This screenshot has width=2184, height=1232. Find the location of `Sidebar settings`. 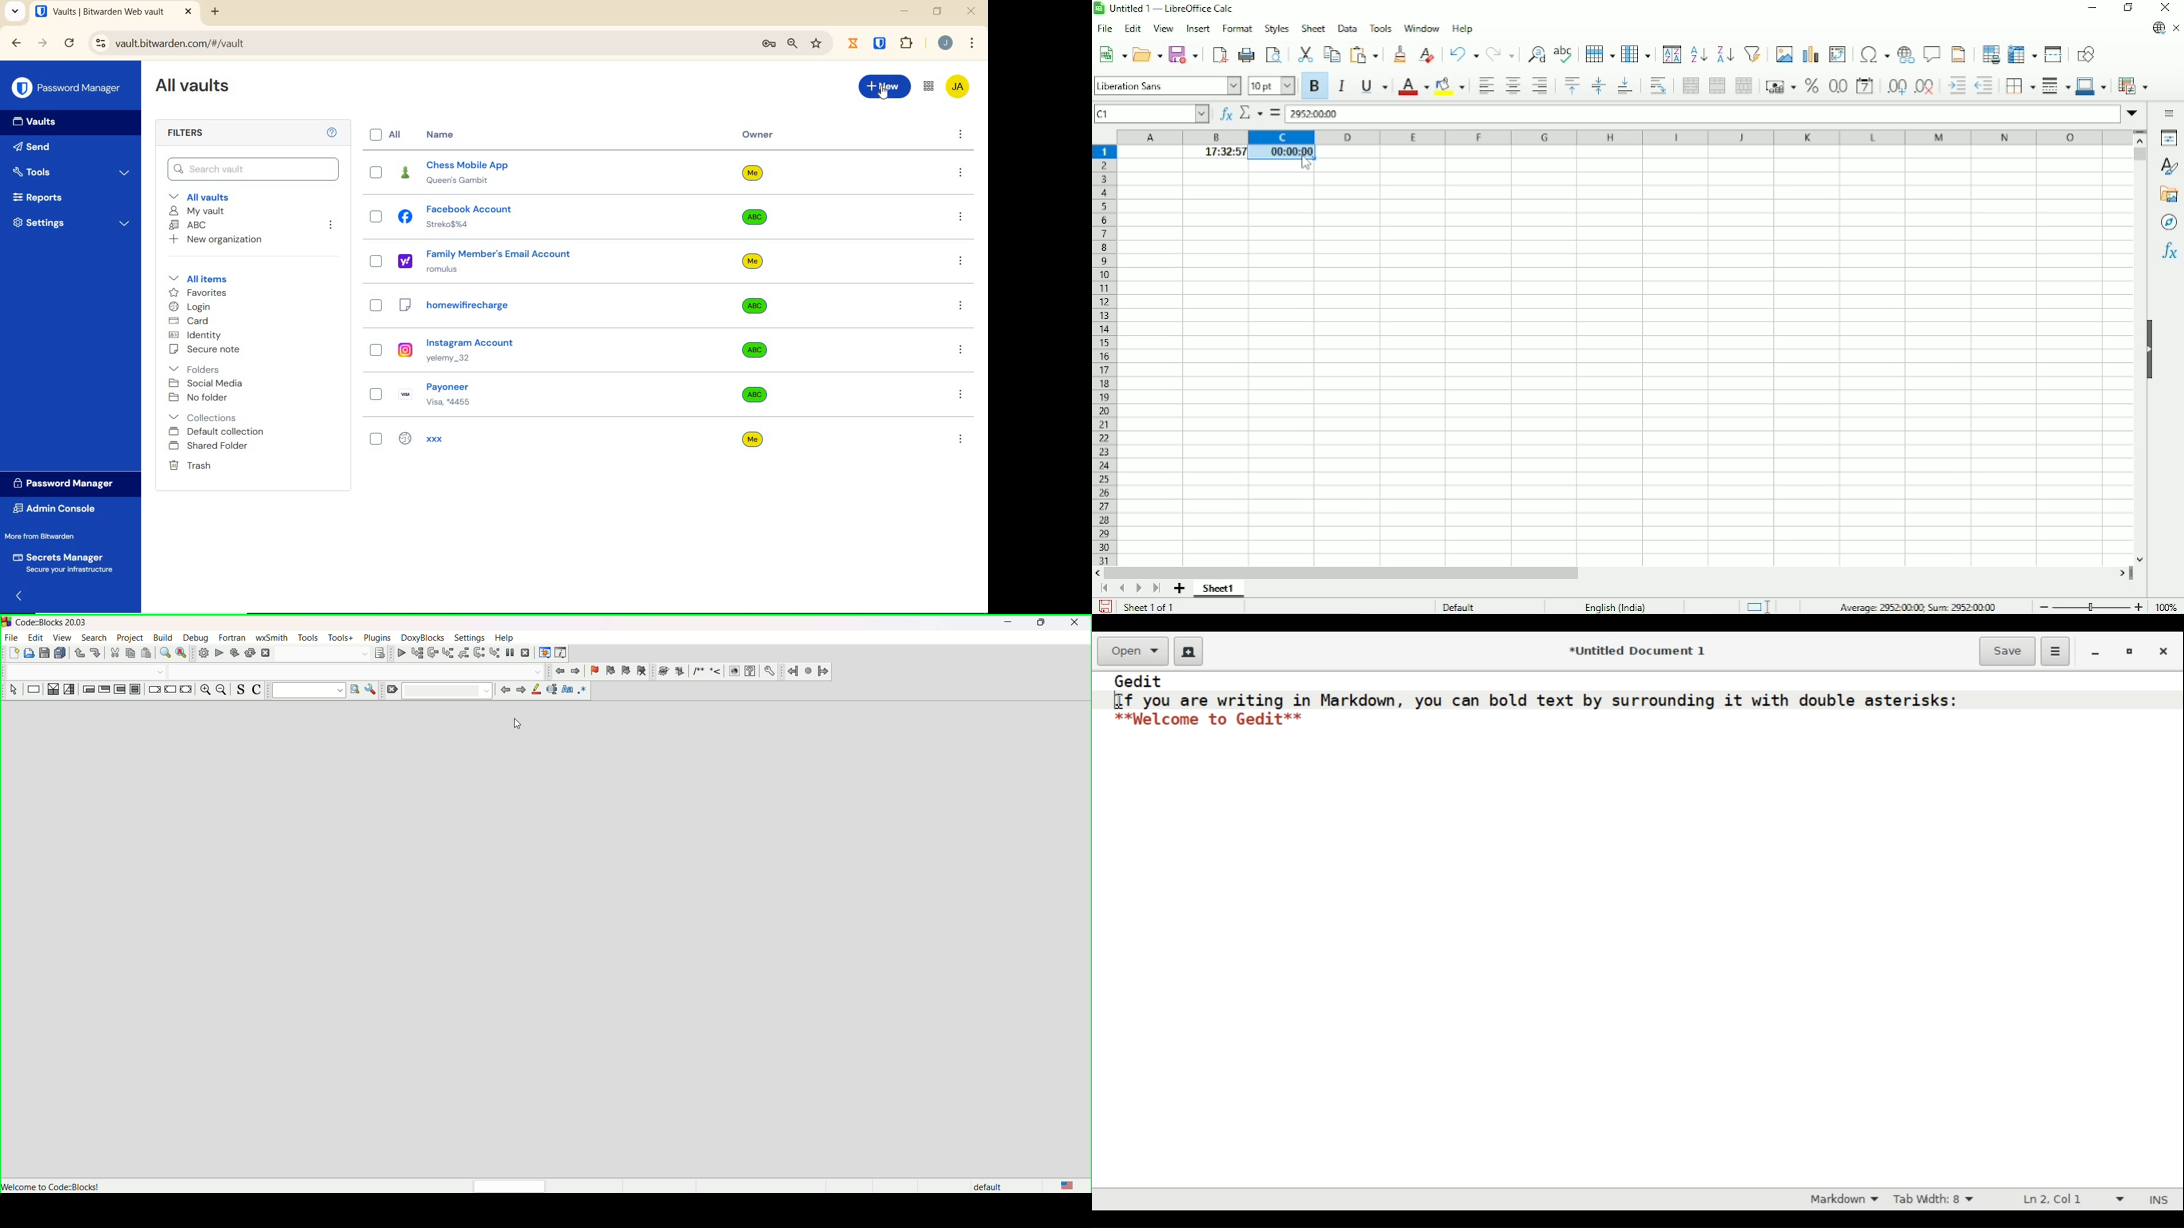

Sidebar settings is located at coordinates (2168, 114).